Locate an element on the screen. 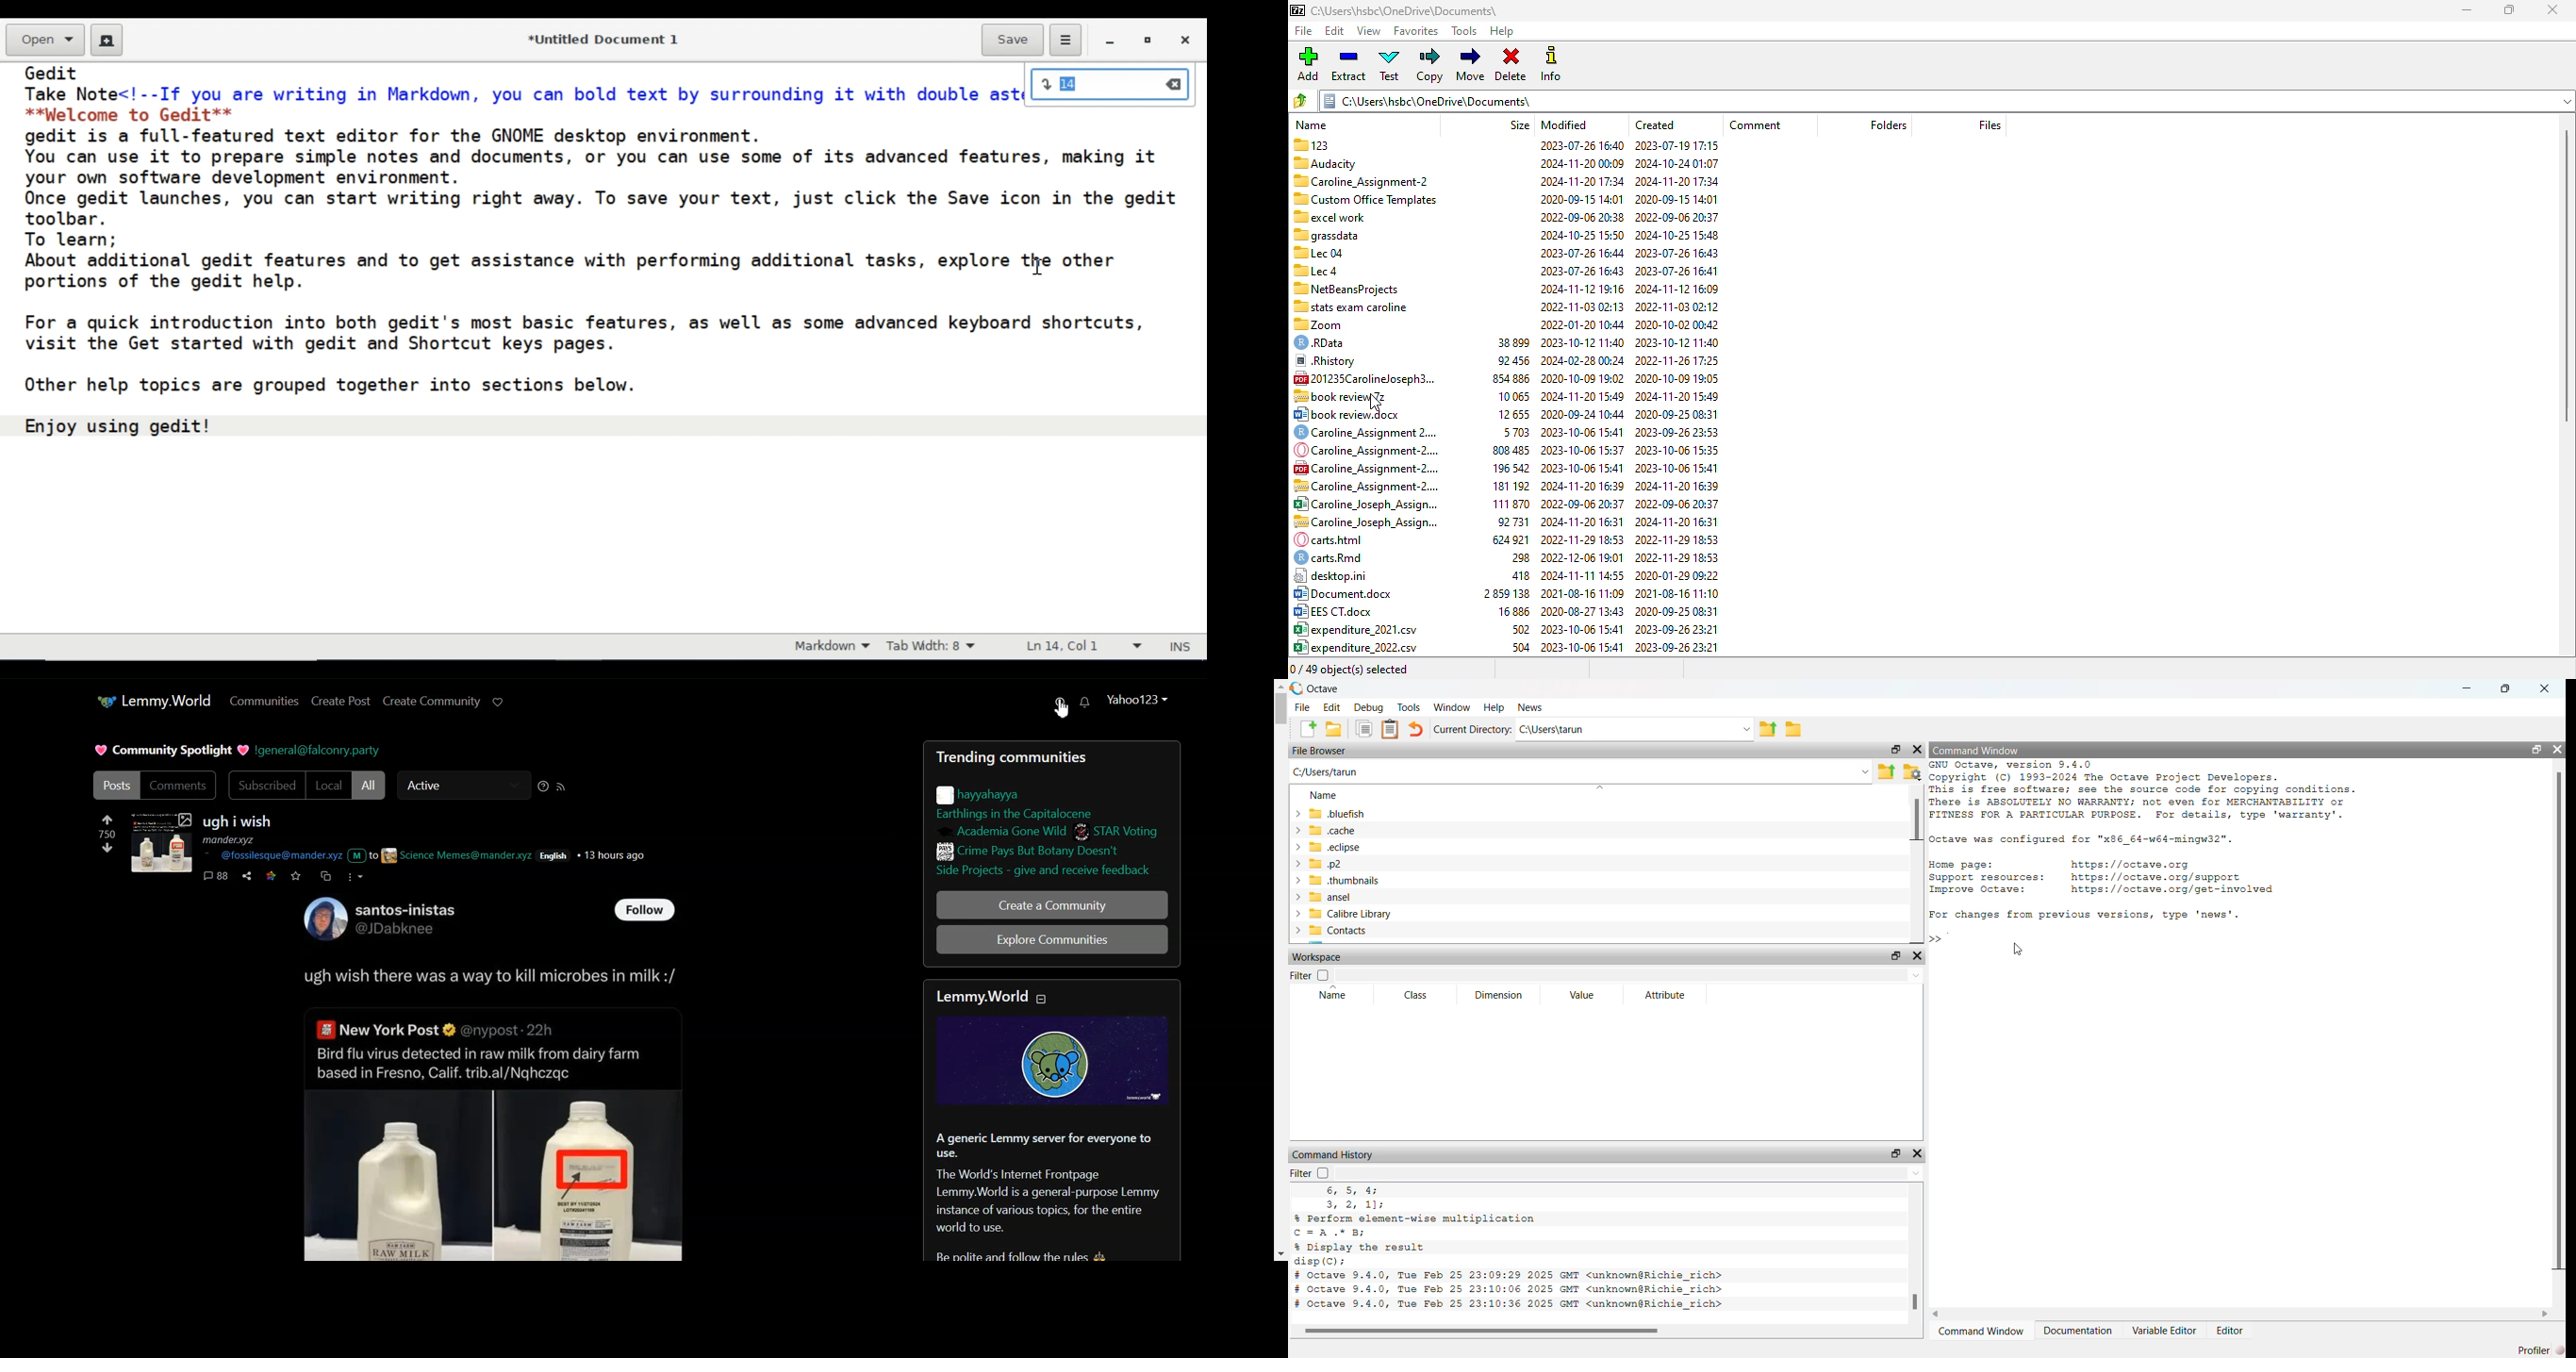  *Untitled Document 1 is located at coordinates (605, 41).